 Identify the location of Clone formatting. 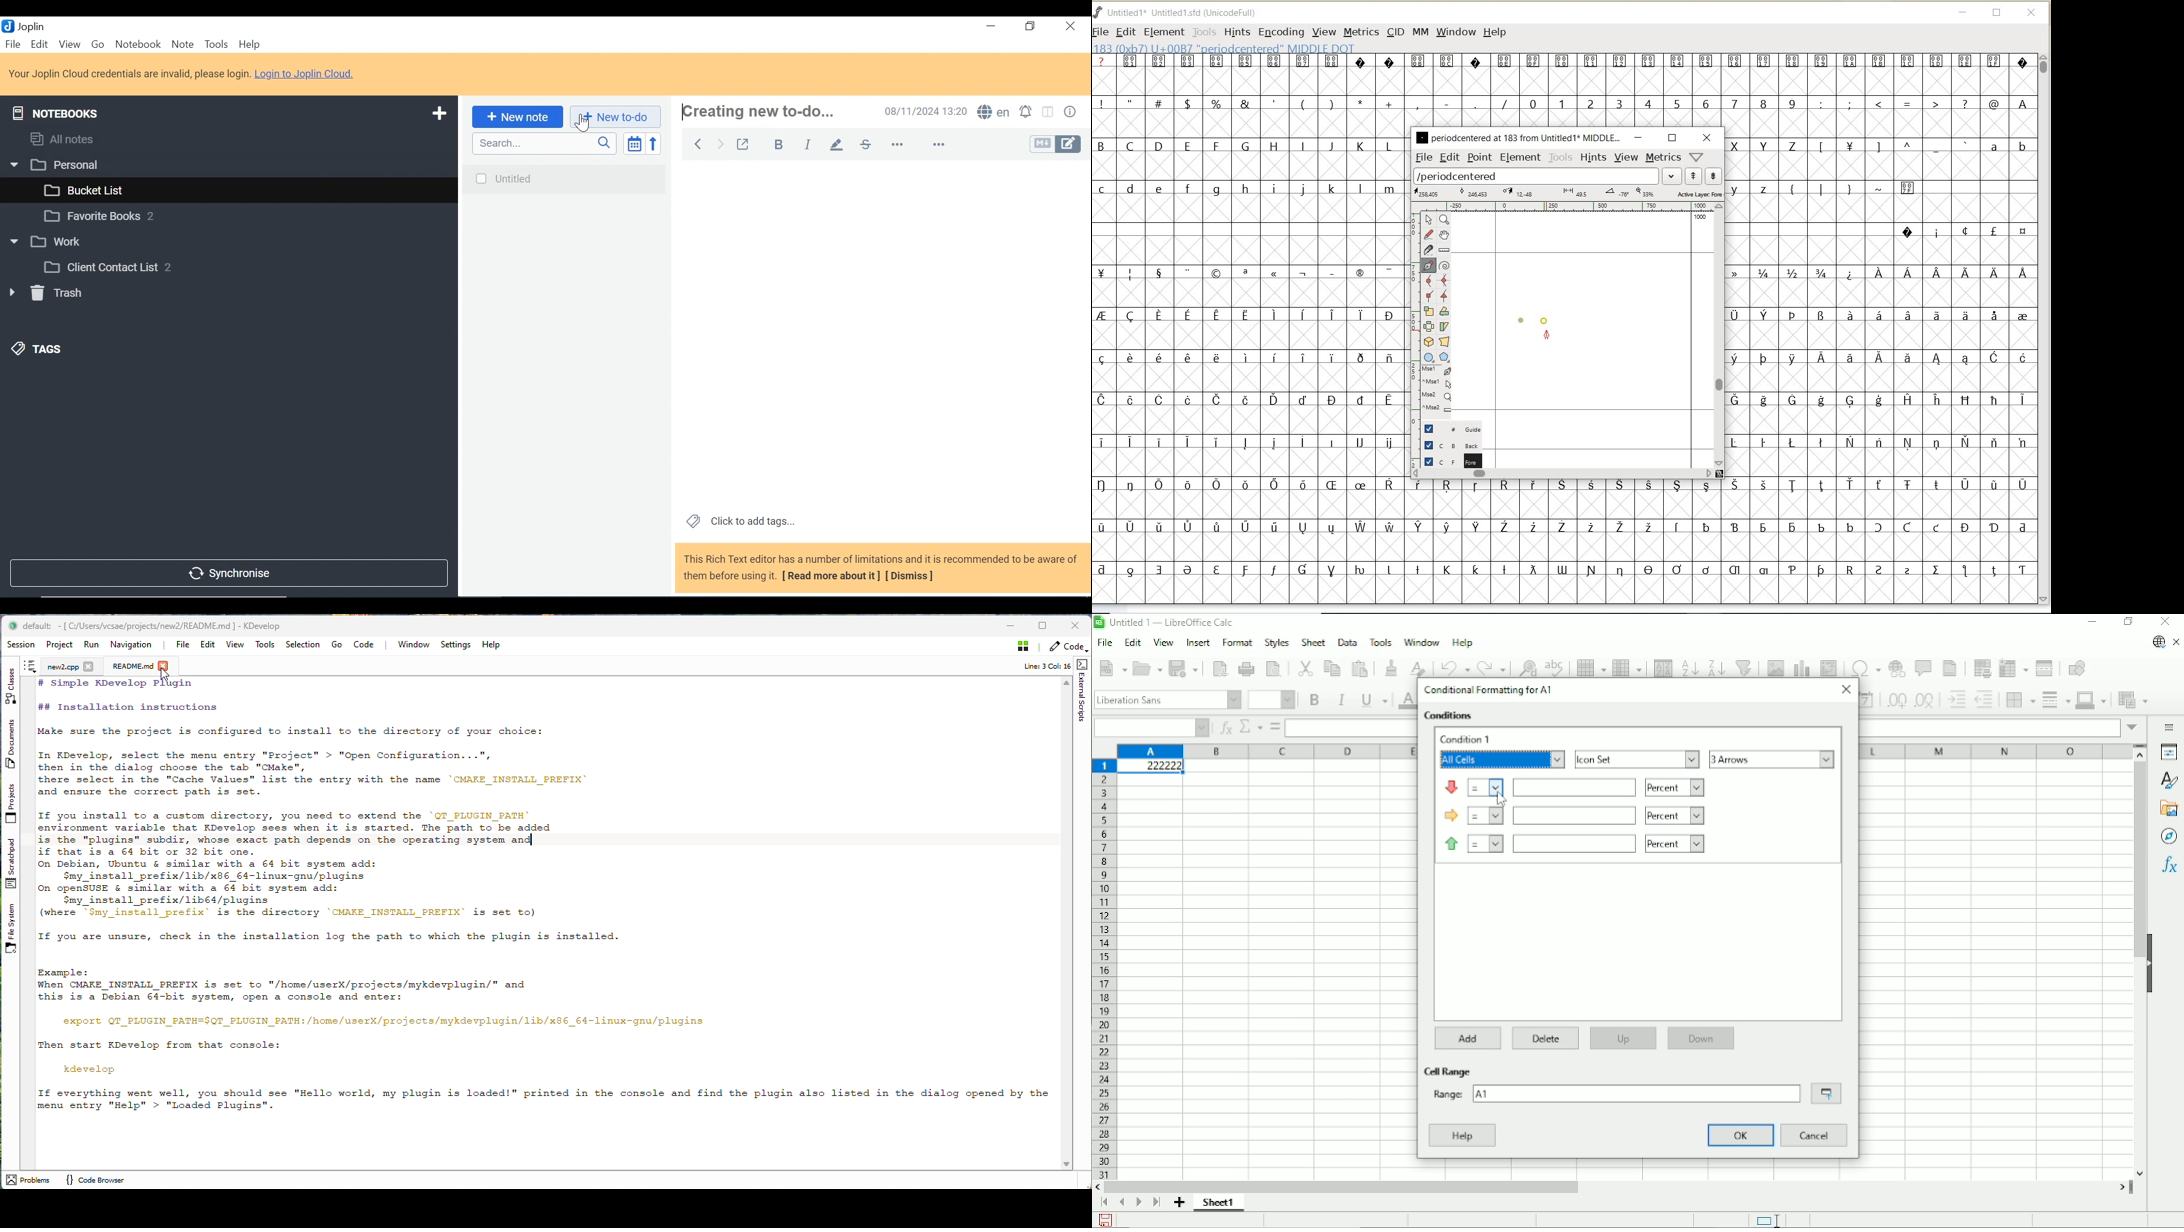
(1392, 666).